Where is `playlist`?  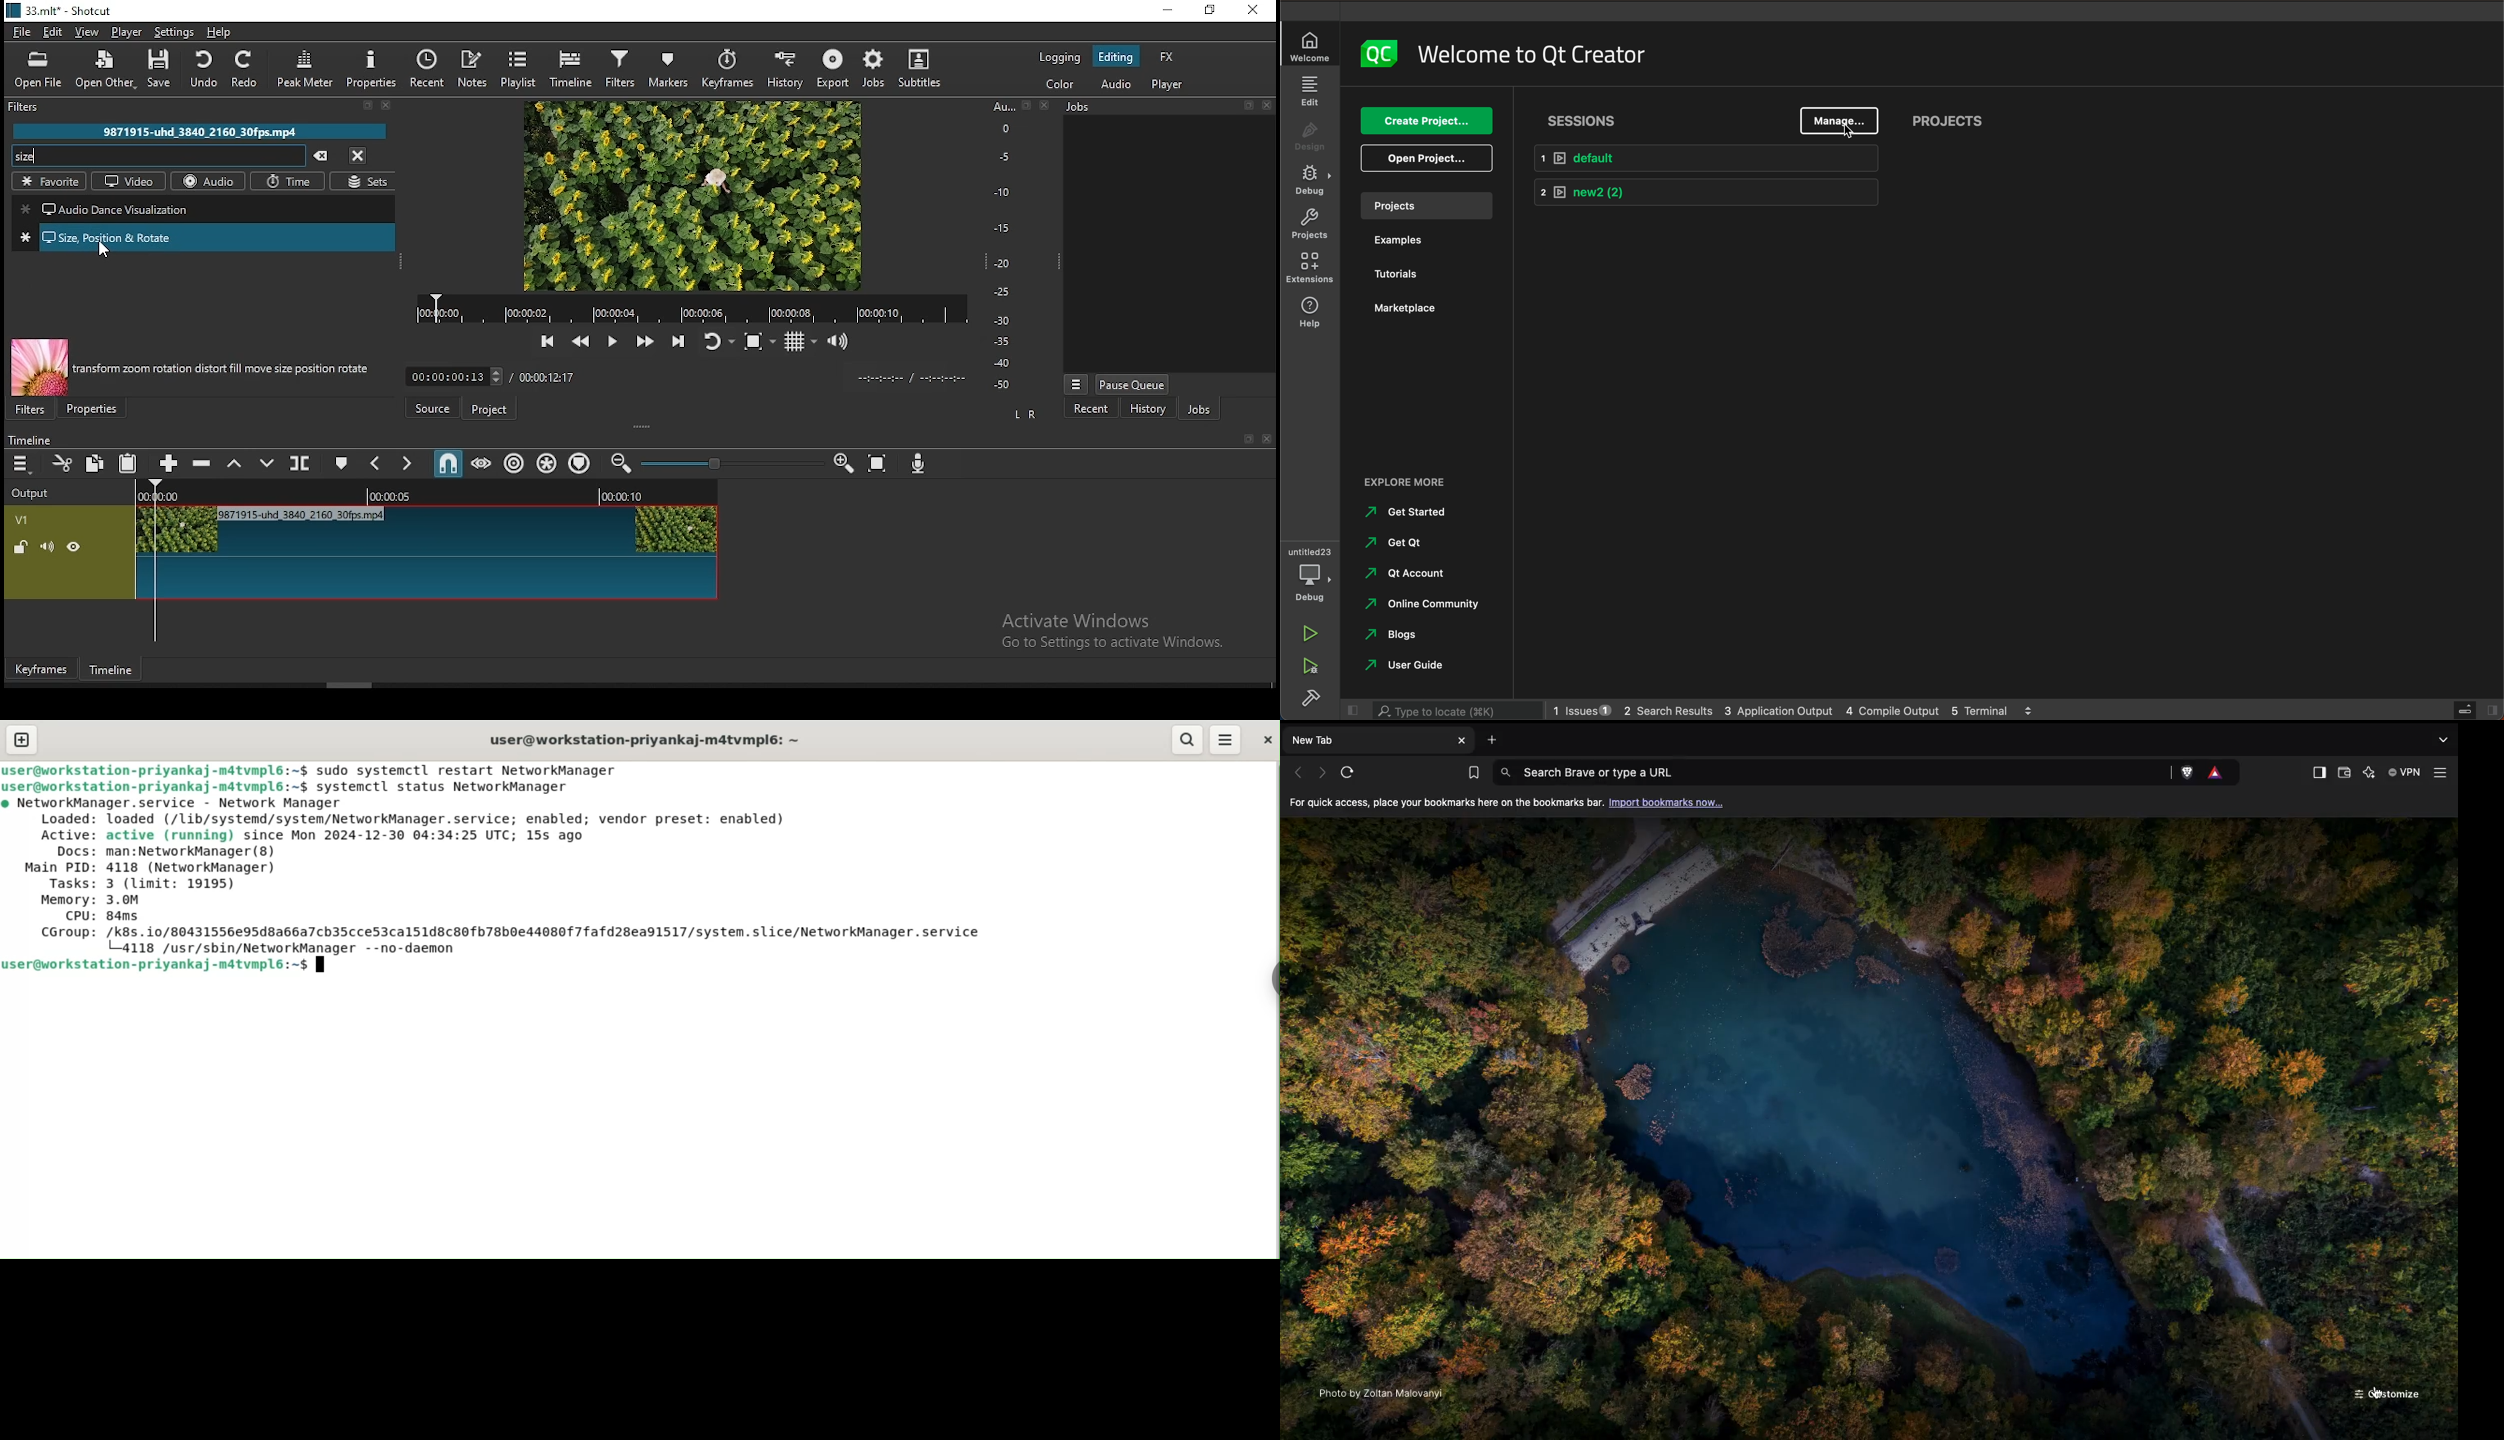
playlist is located at coordinates (521, 68).